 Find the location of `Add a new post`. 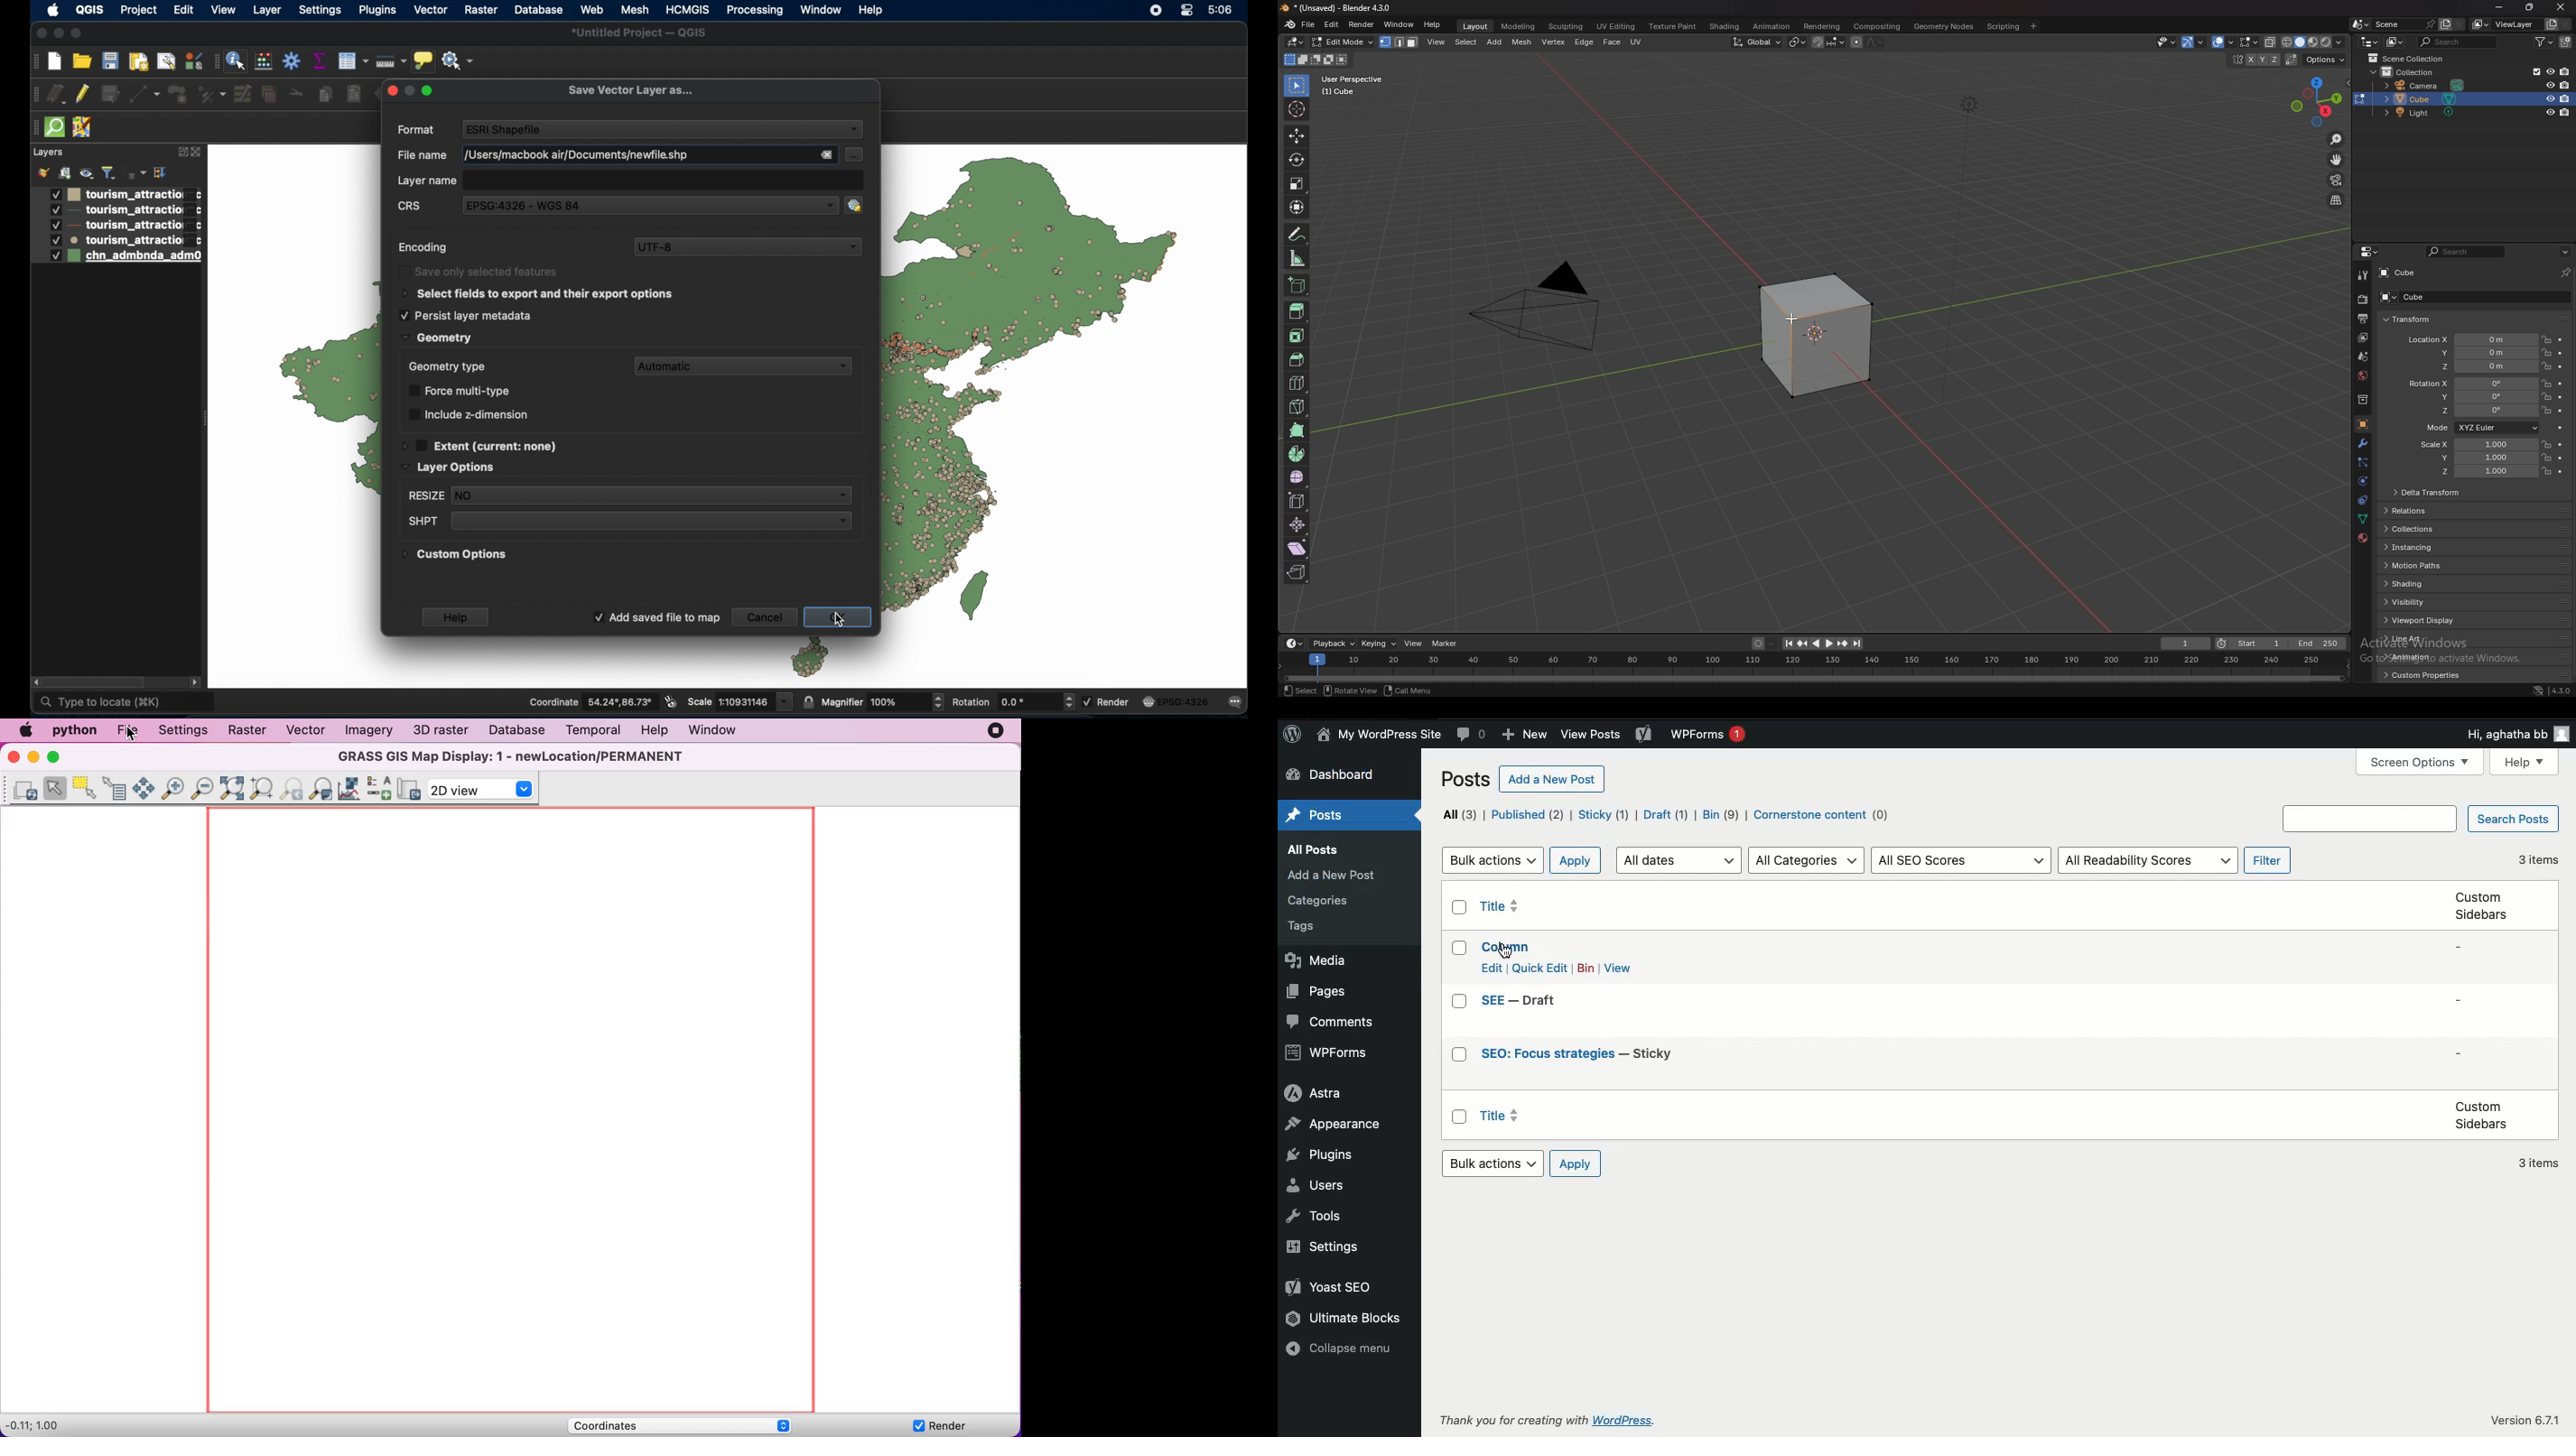

Add a new post is located at coordinates (1553, 779).